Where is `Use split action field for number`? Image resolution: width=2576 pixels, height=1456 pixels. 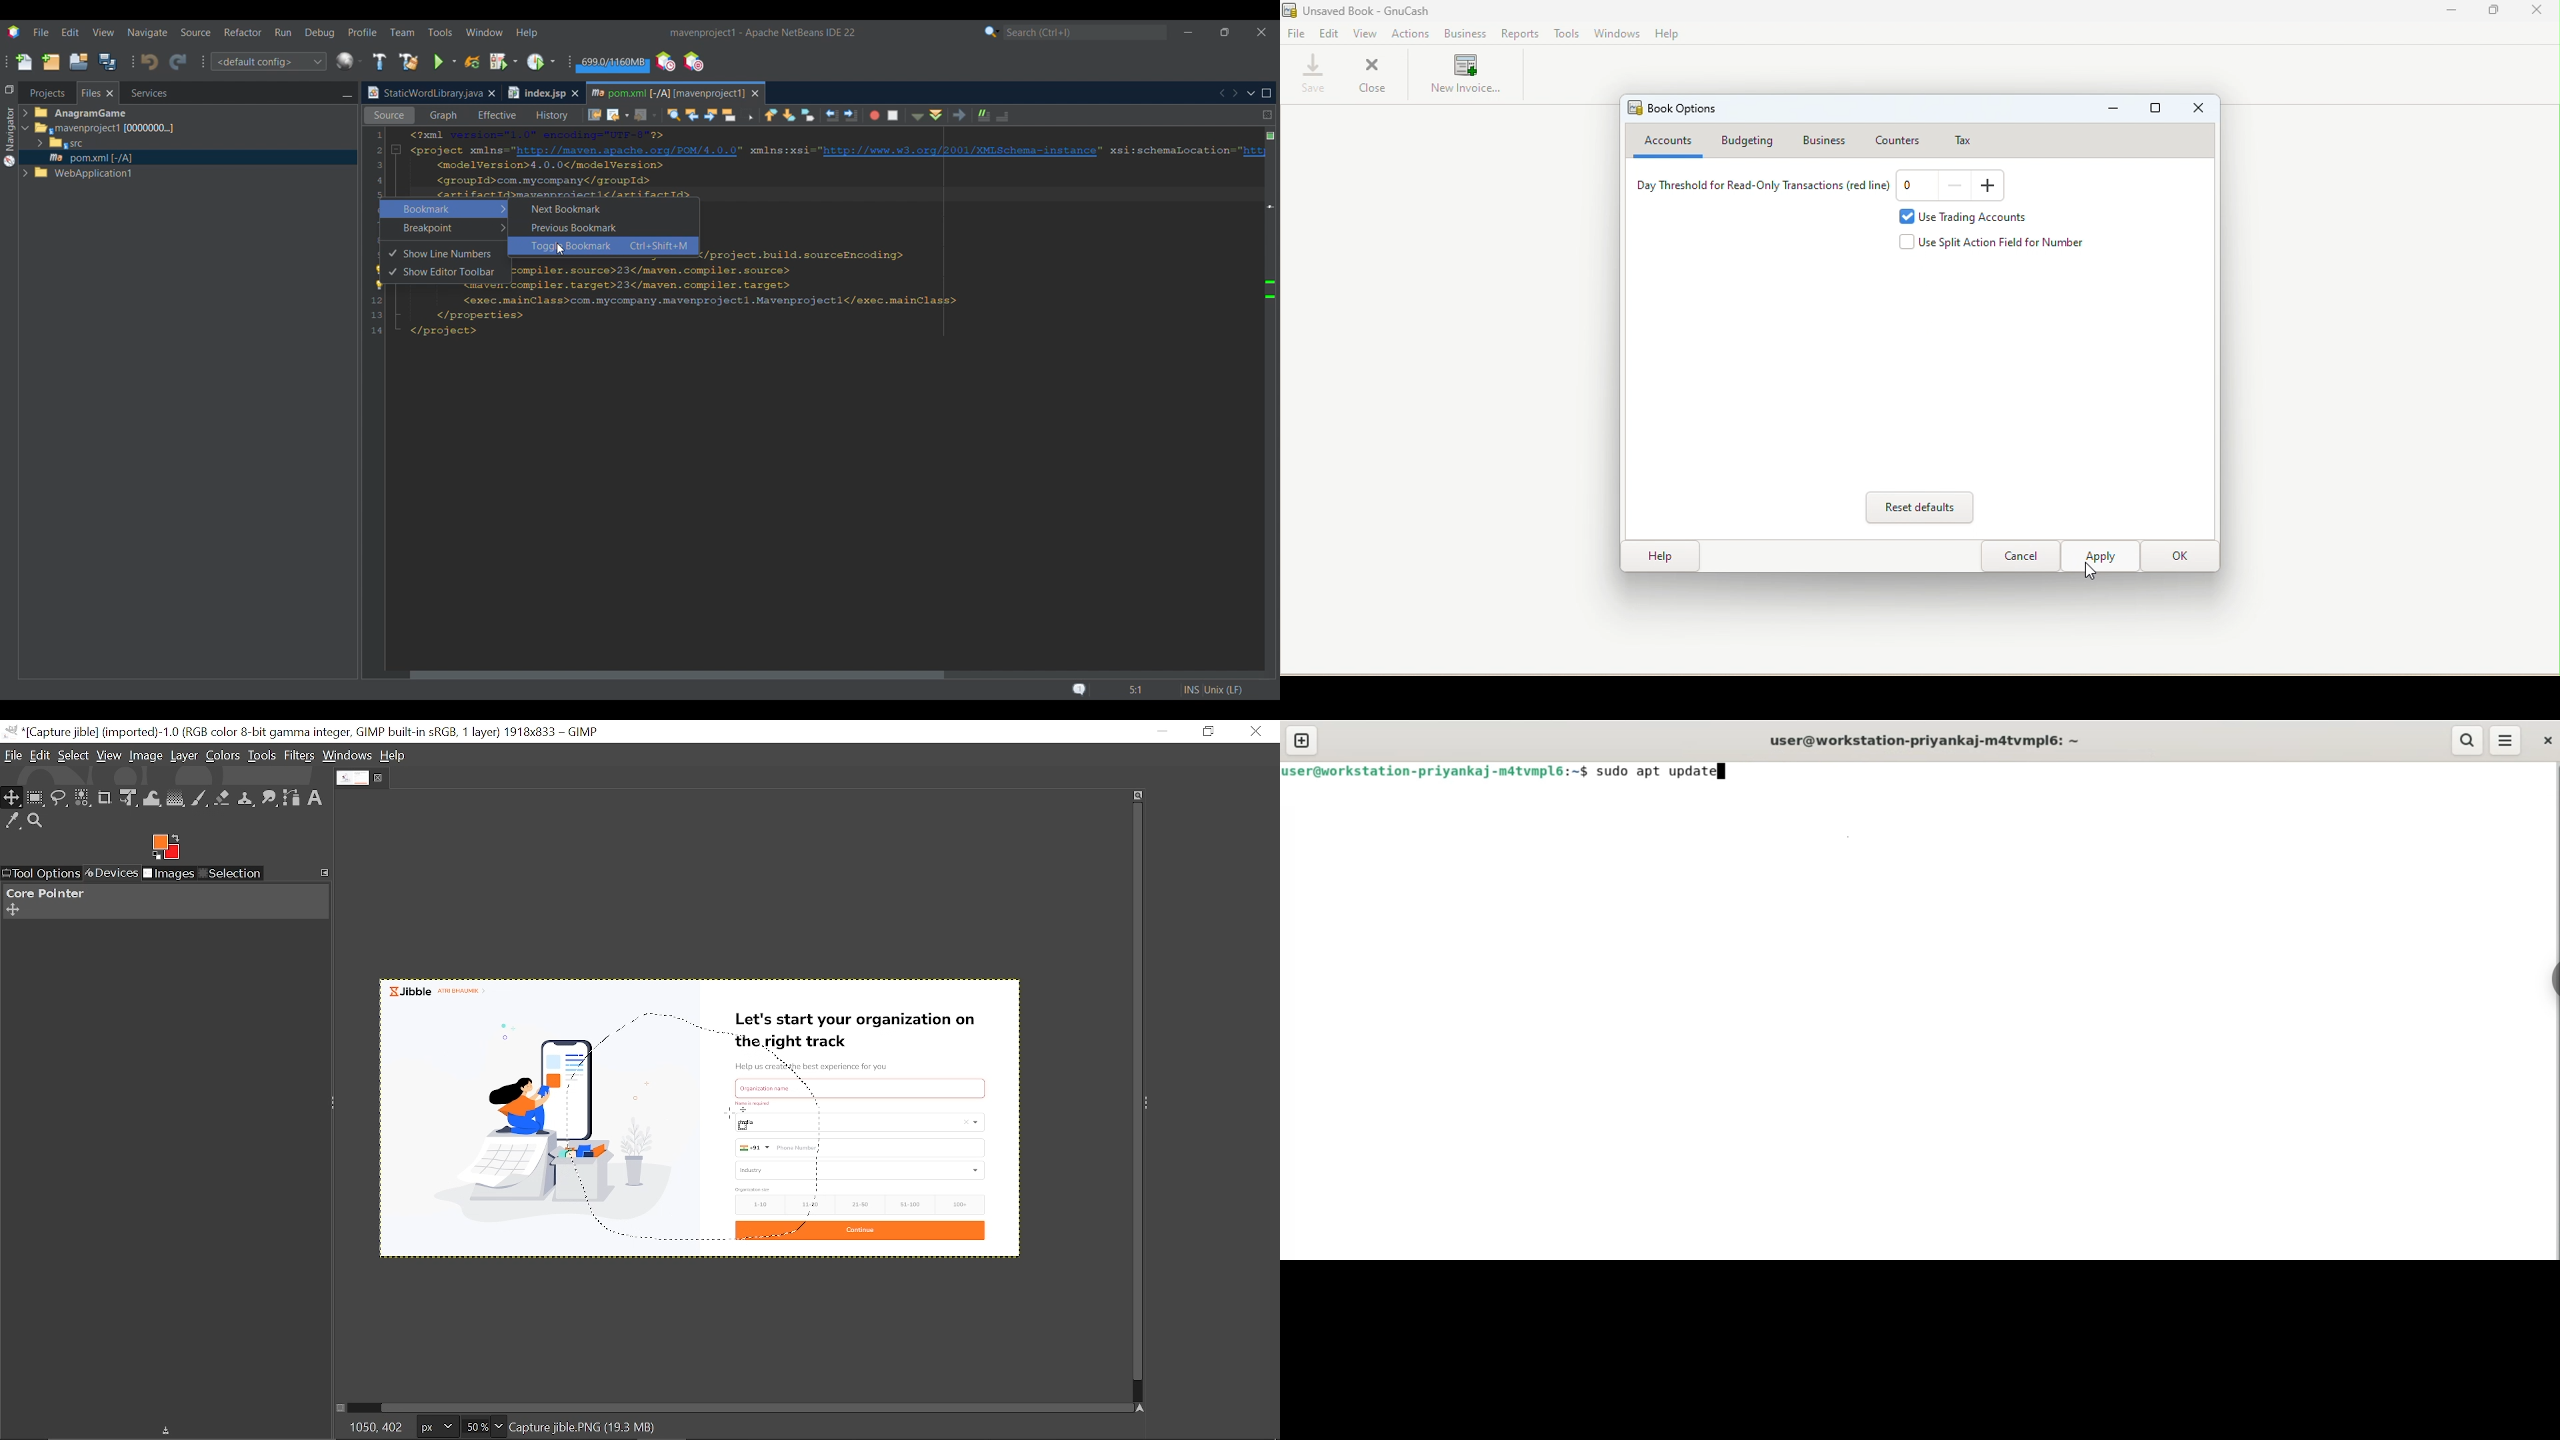
Use split action field for number is located at coordinates (1999, 243).